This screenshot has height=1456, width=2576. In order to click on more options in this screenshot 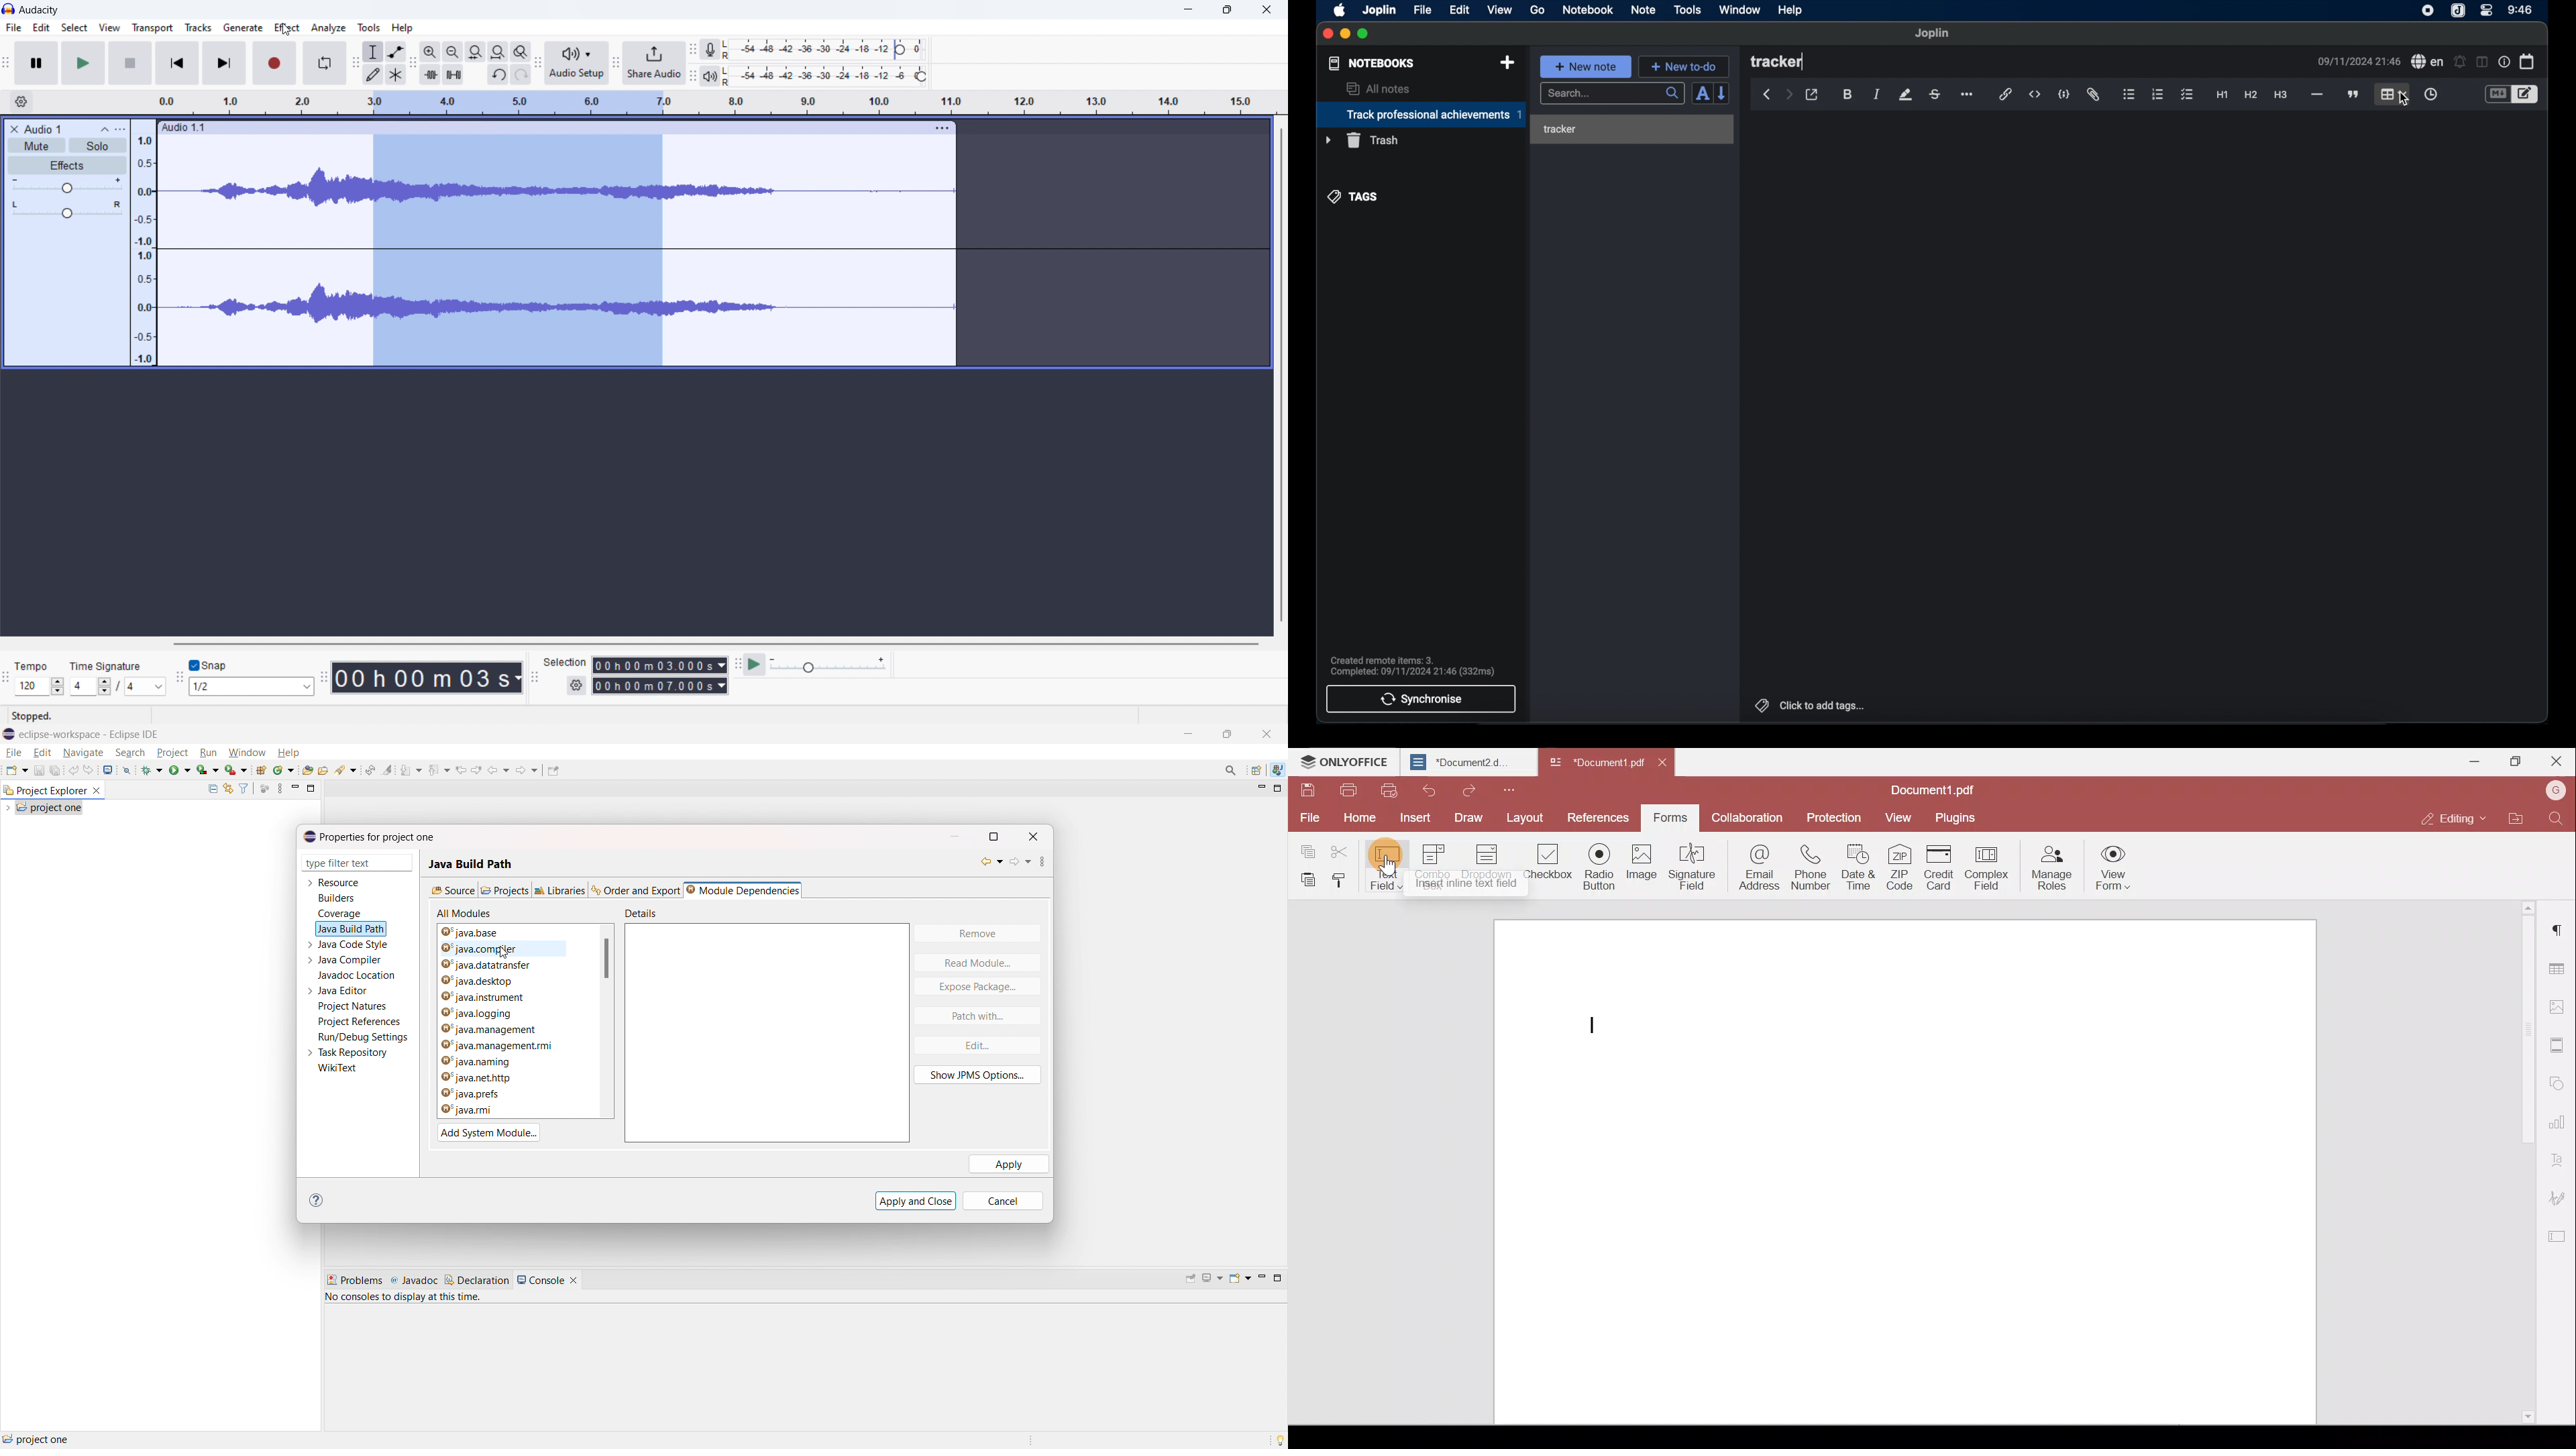, I will do `click(943, 129)`.